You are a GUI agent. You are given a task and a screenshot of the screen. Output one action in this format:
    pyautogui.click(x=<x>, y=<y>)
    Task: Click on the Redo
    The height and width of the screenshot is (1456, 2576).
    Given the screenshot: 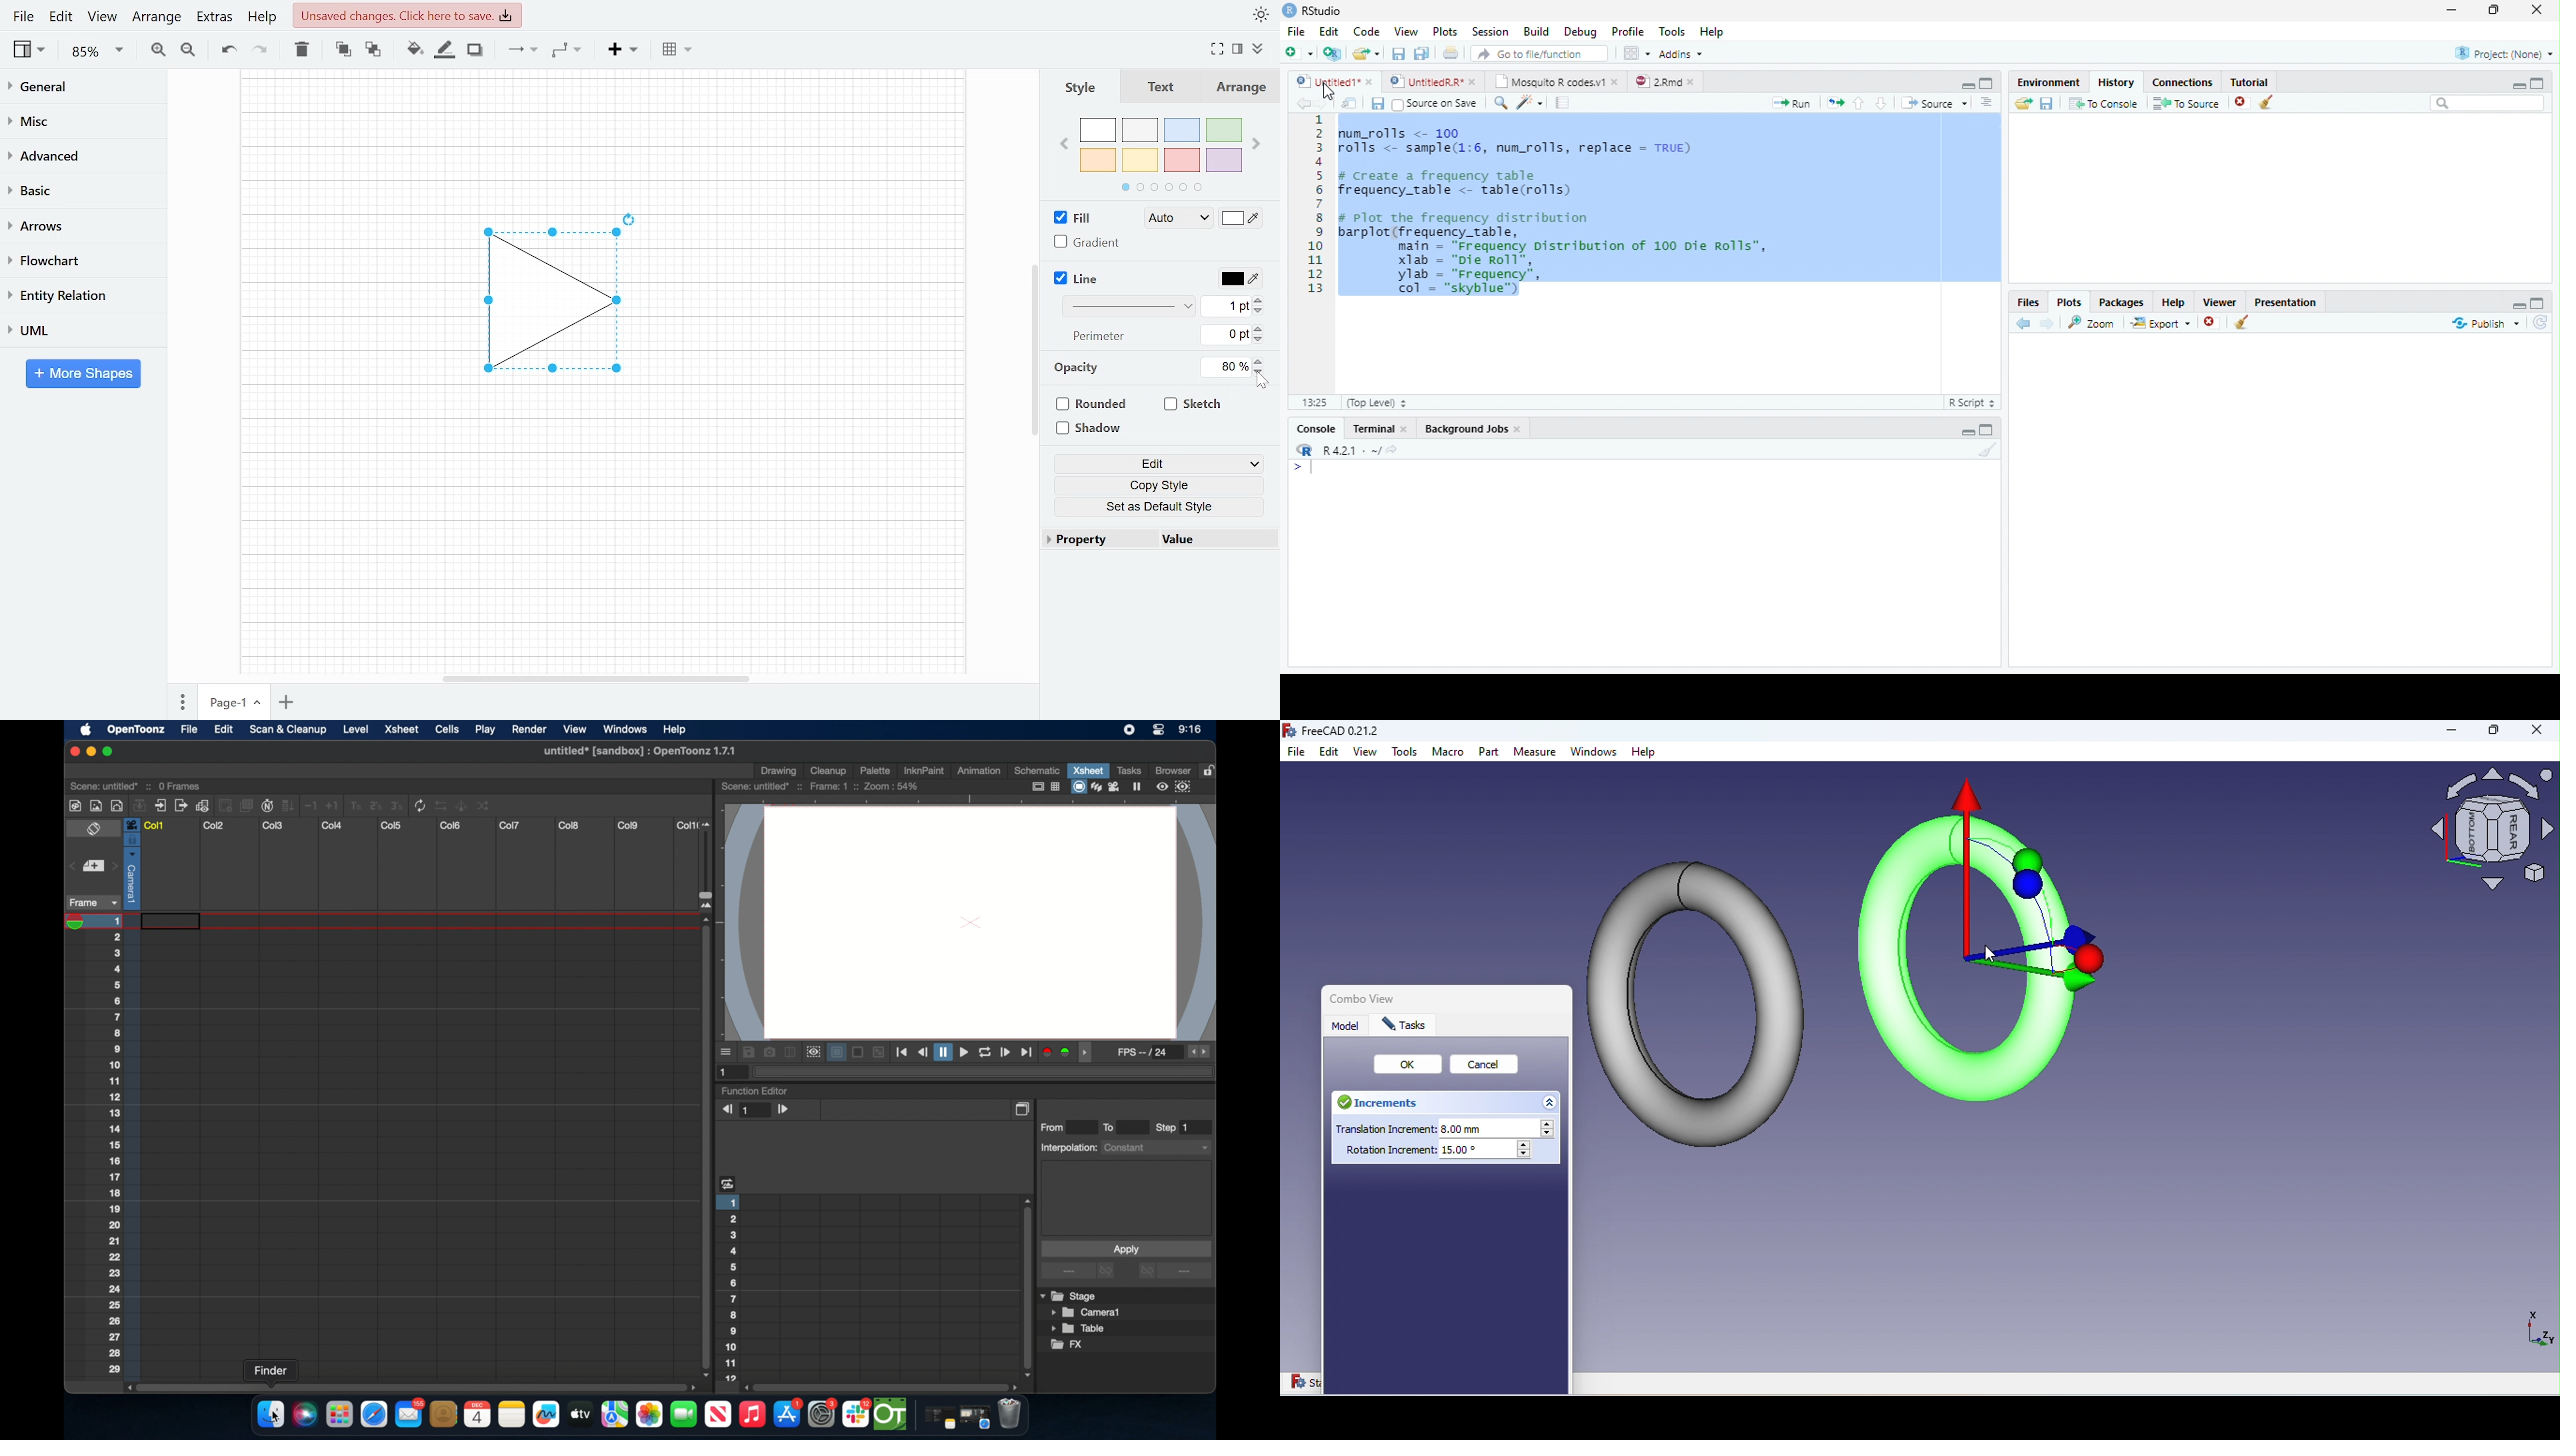 What is the action you would take?
    pyautogui.click(x=258, y=48)
    